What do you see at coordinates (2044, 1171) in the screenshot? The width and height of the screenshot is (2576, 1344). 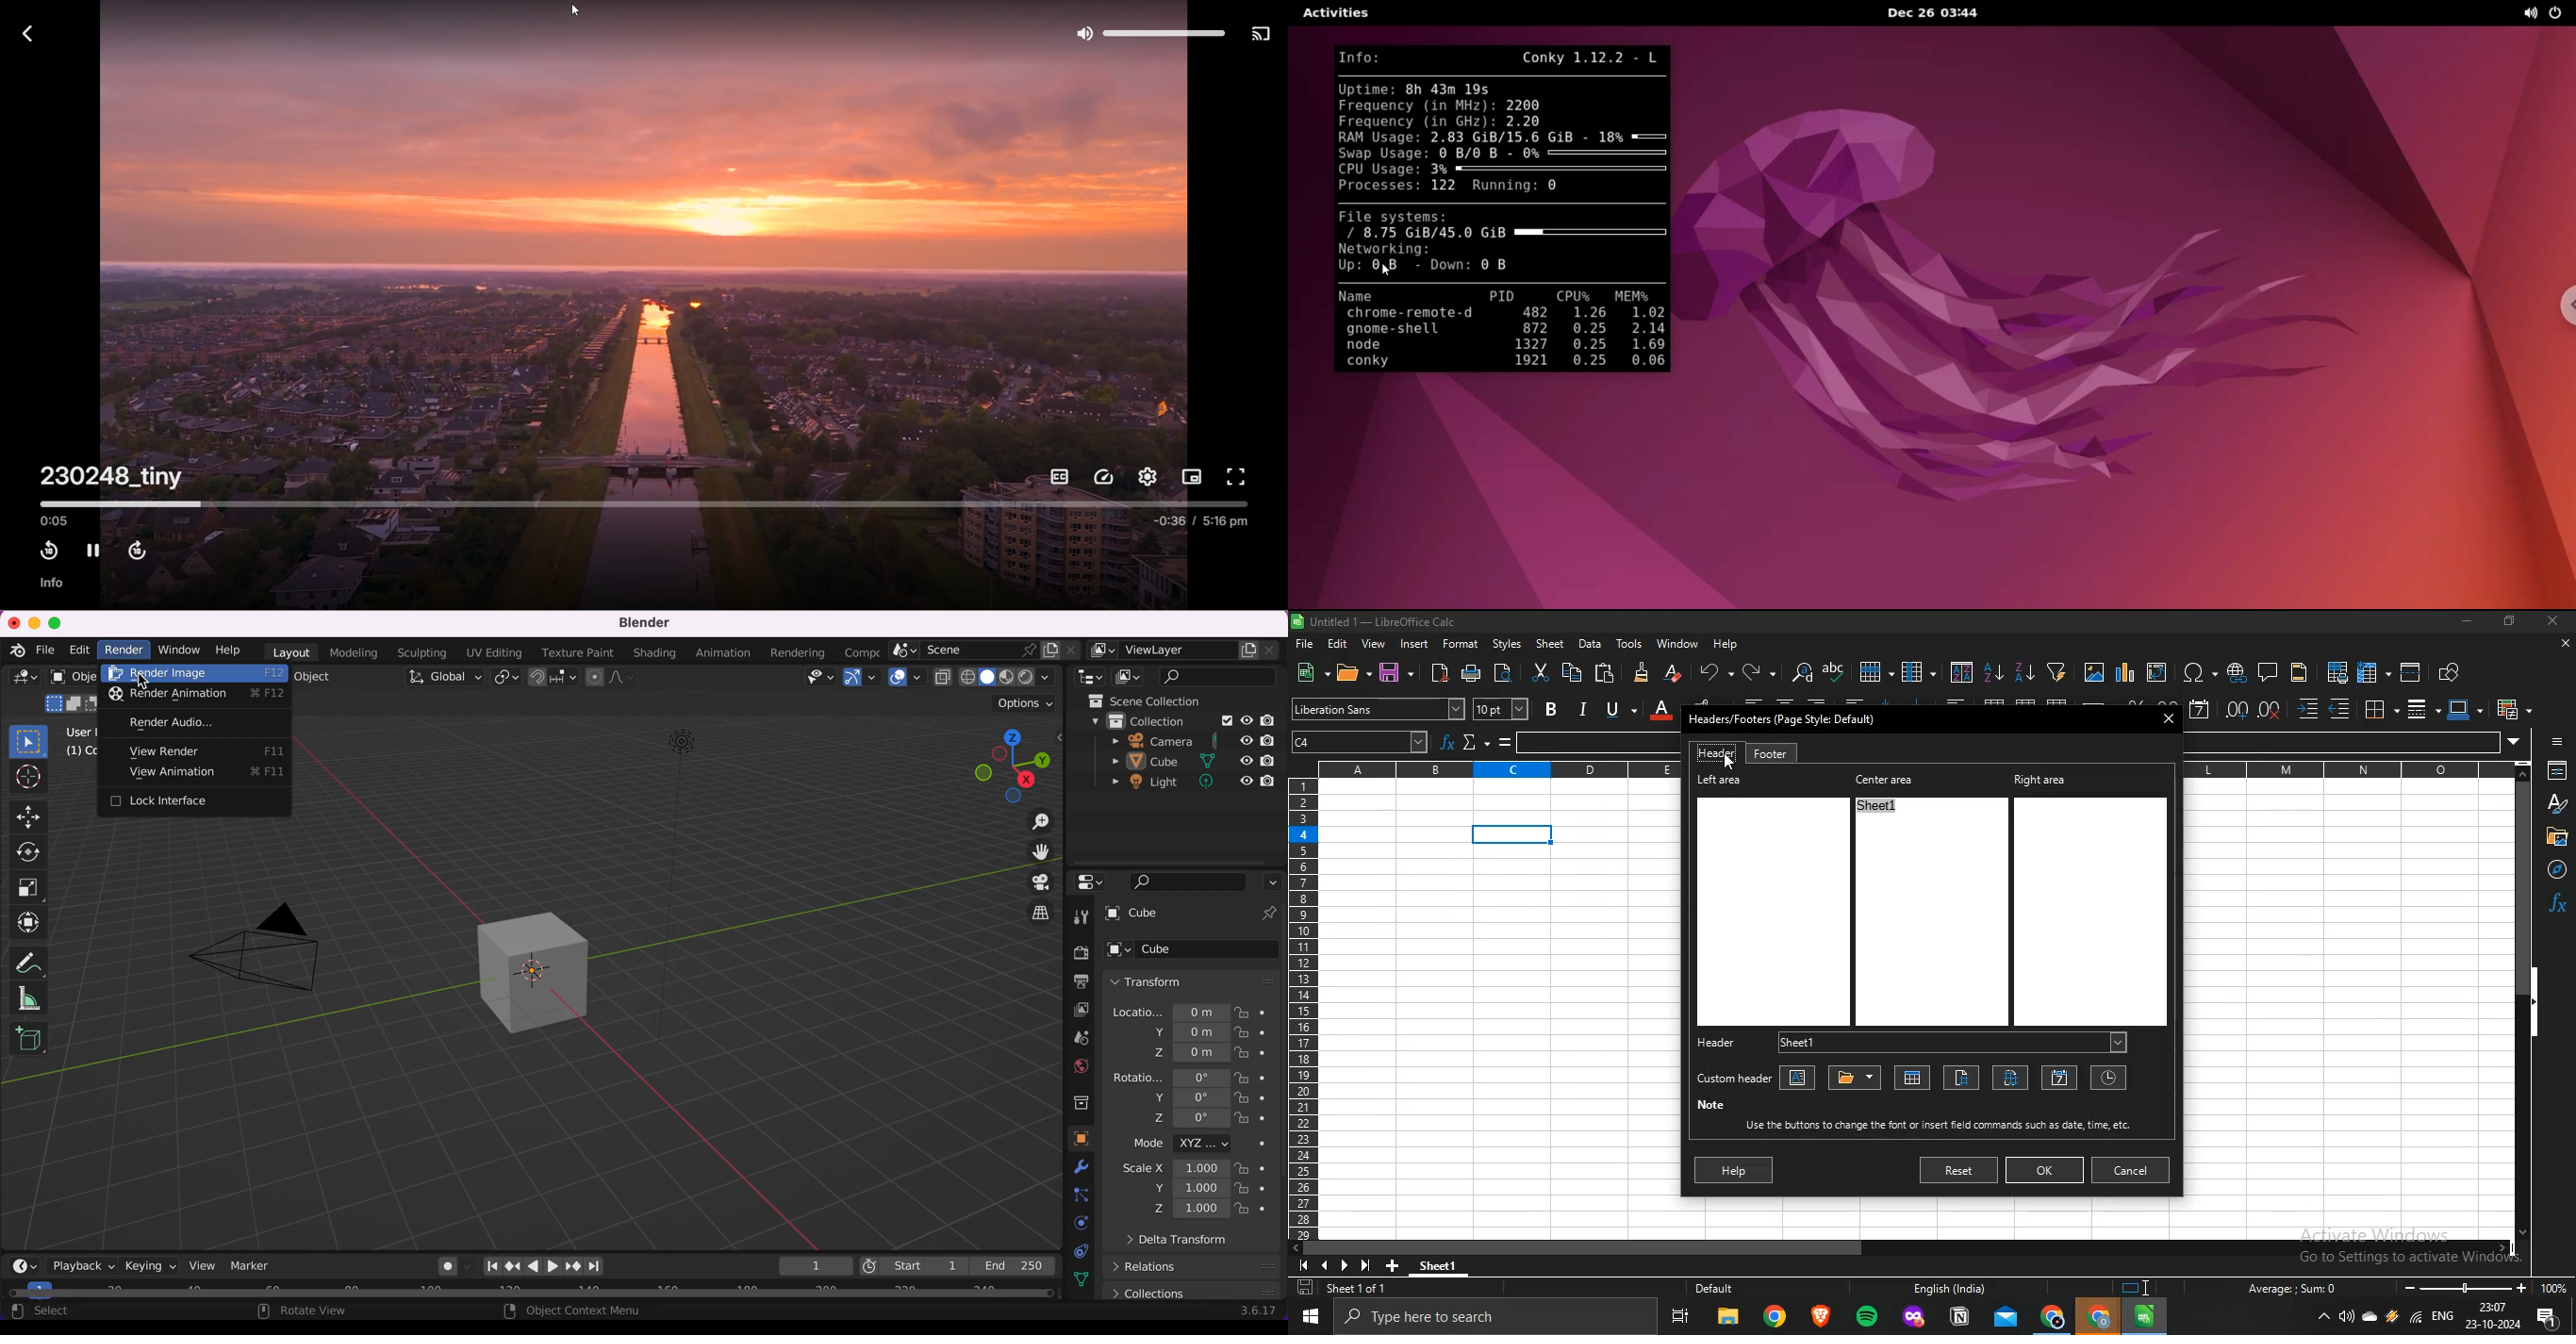 I see `ok` at bounding box center [2044, 1171].